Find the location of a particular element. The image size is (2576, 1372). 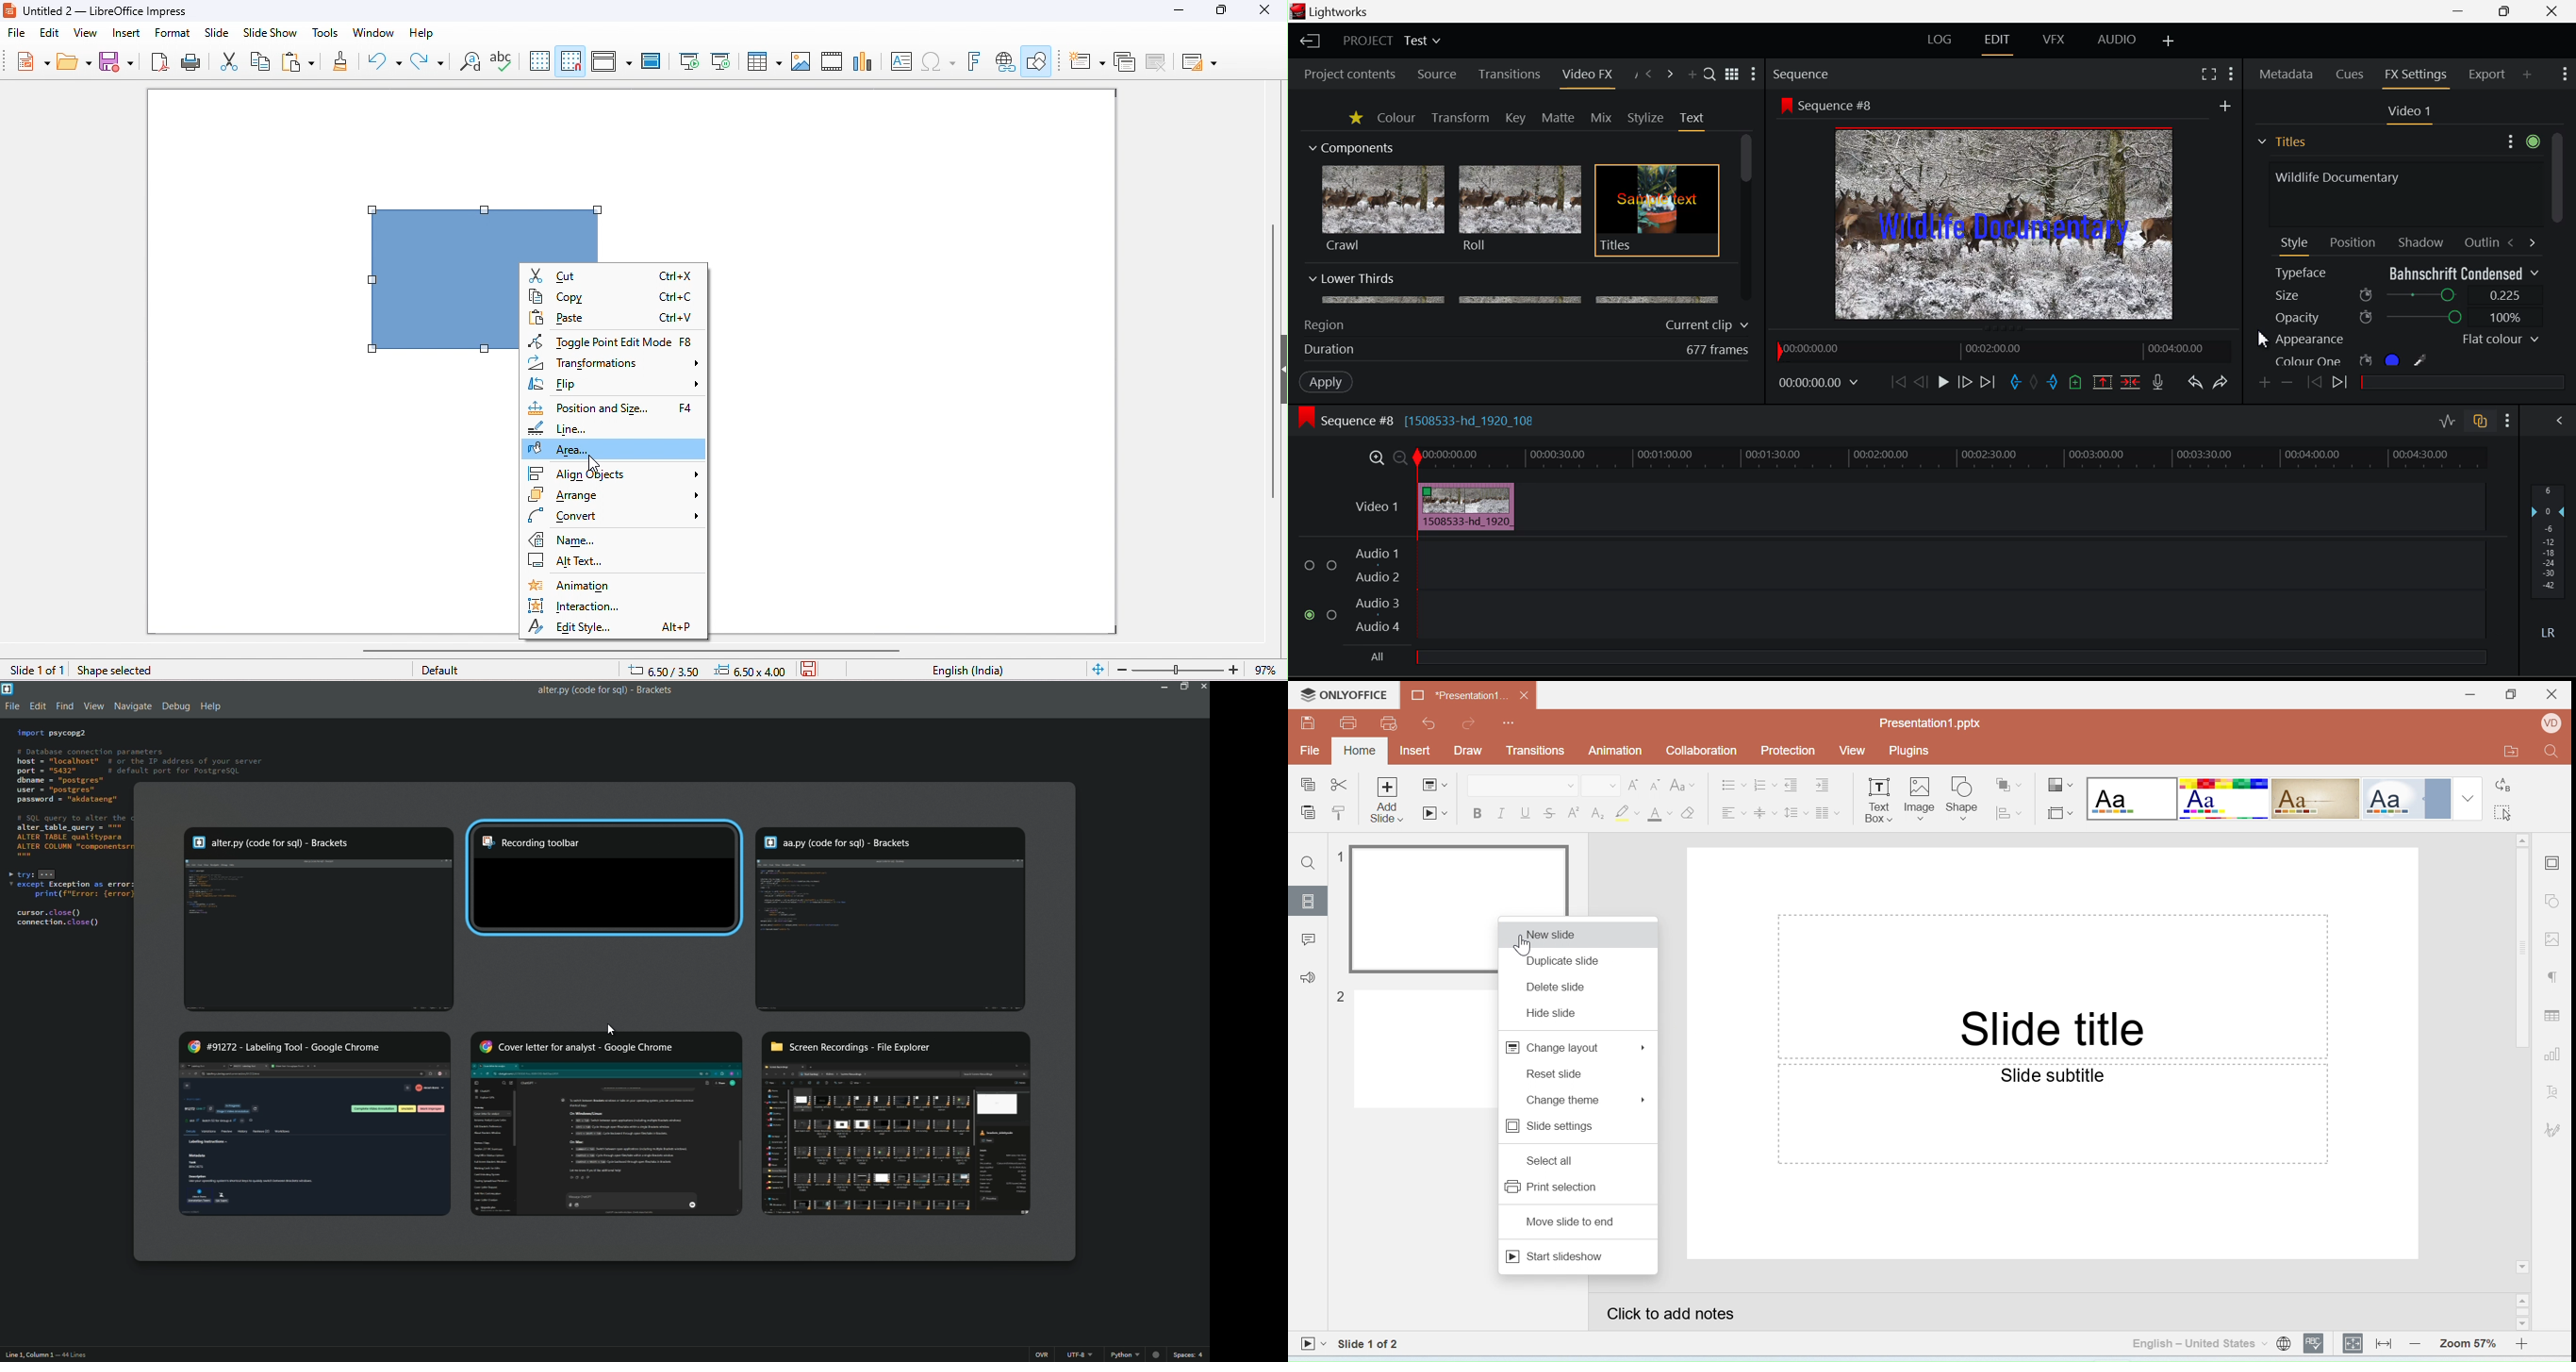

ins is located at coordinates (1043, 1354).